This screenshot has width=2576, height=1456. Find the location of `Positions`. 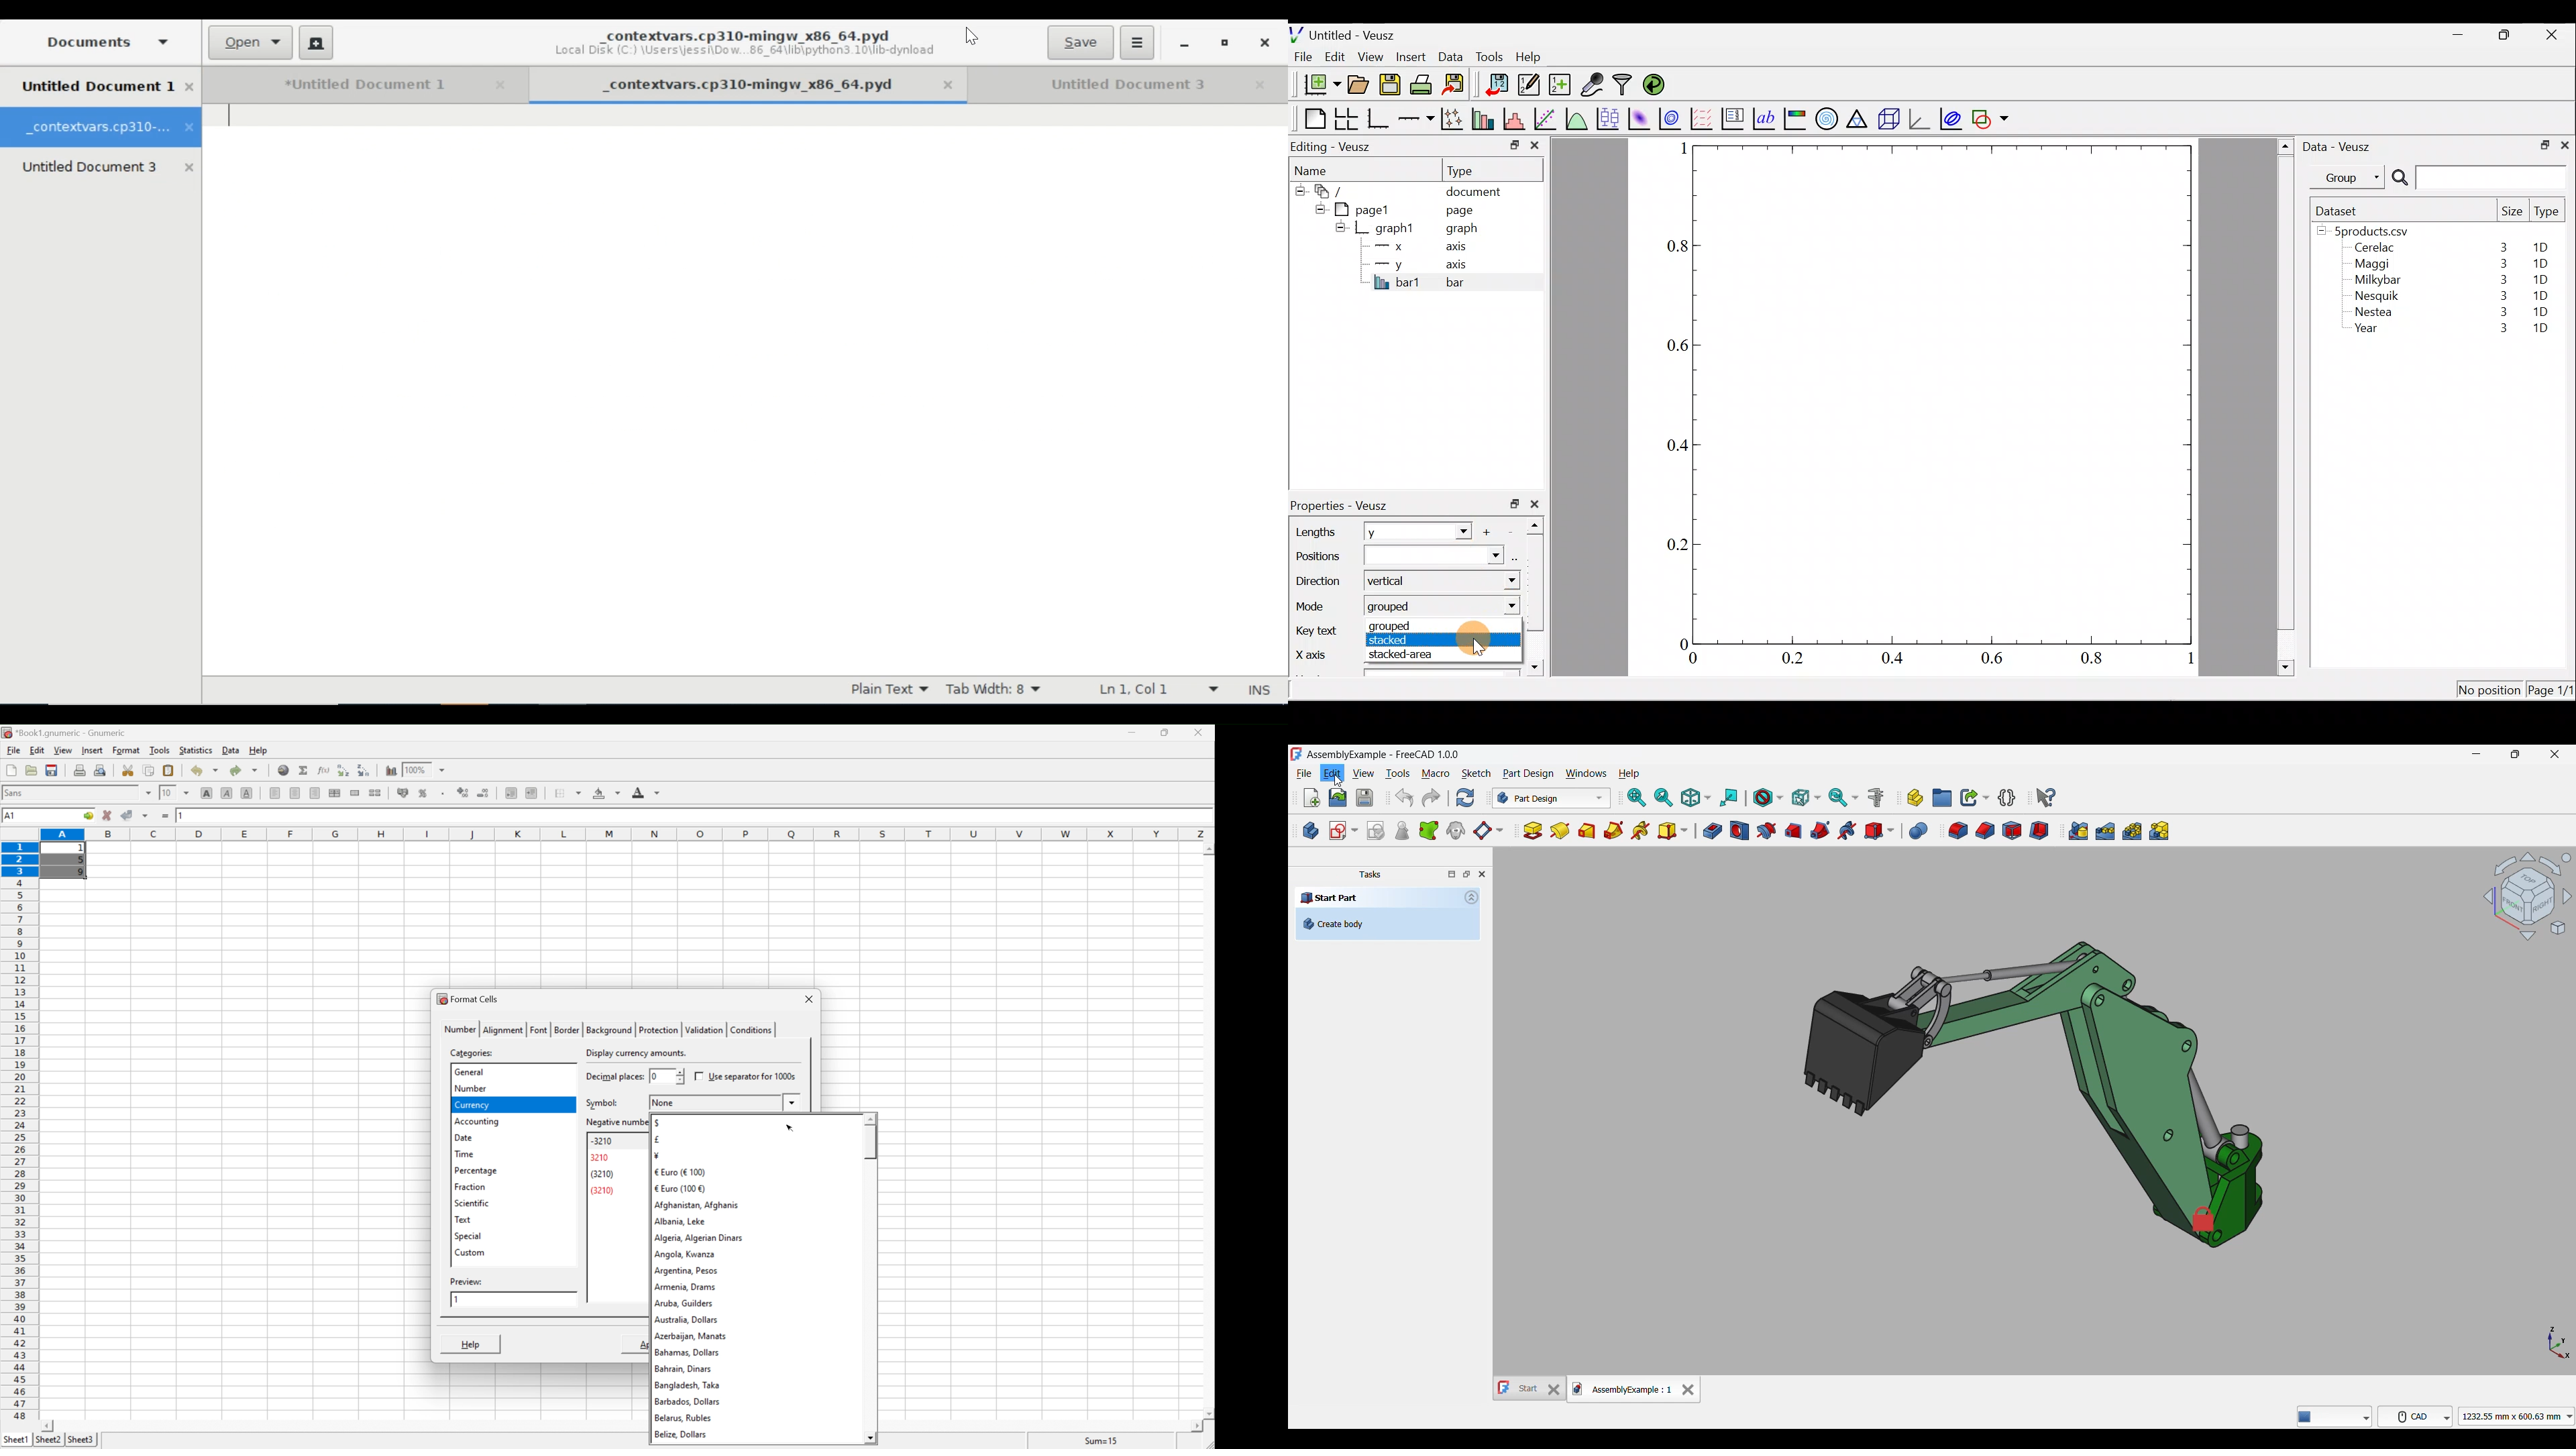

Positions is located at coordinates (1397, 558).